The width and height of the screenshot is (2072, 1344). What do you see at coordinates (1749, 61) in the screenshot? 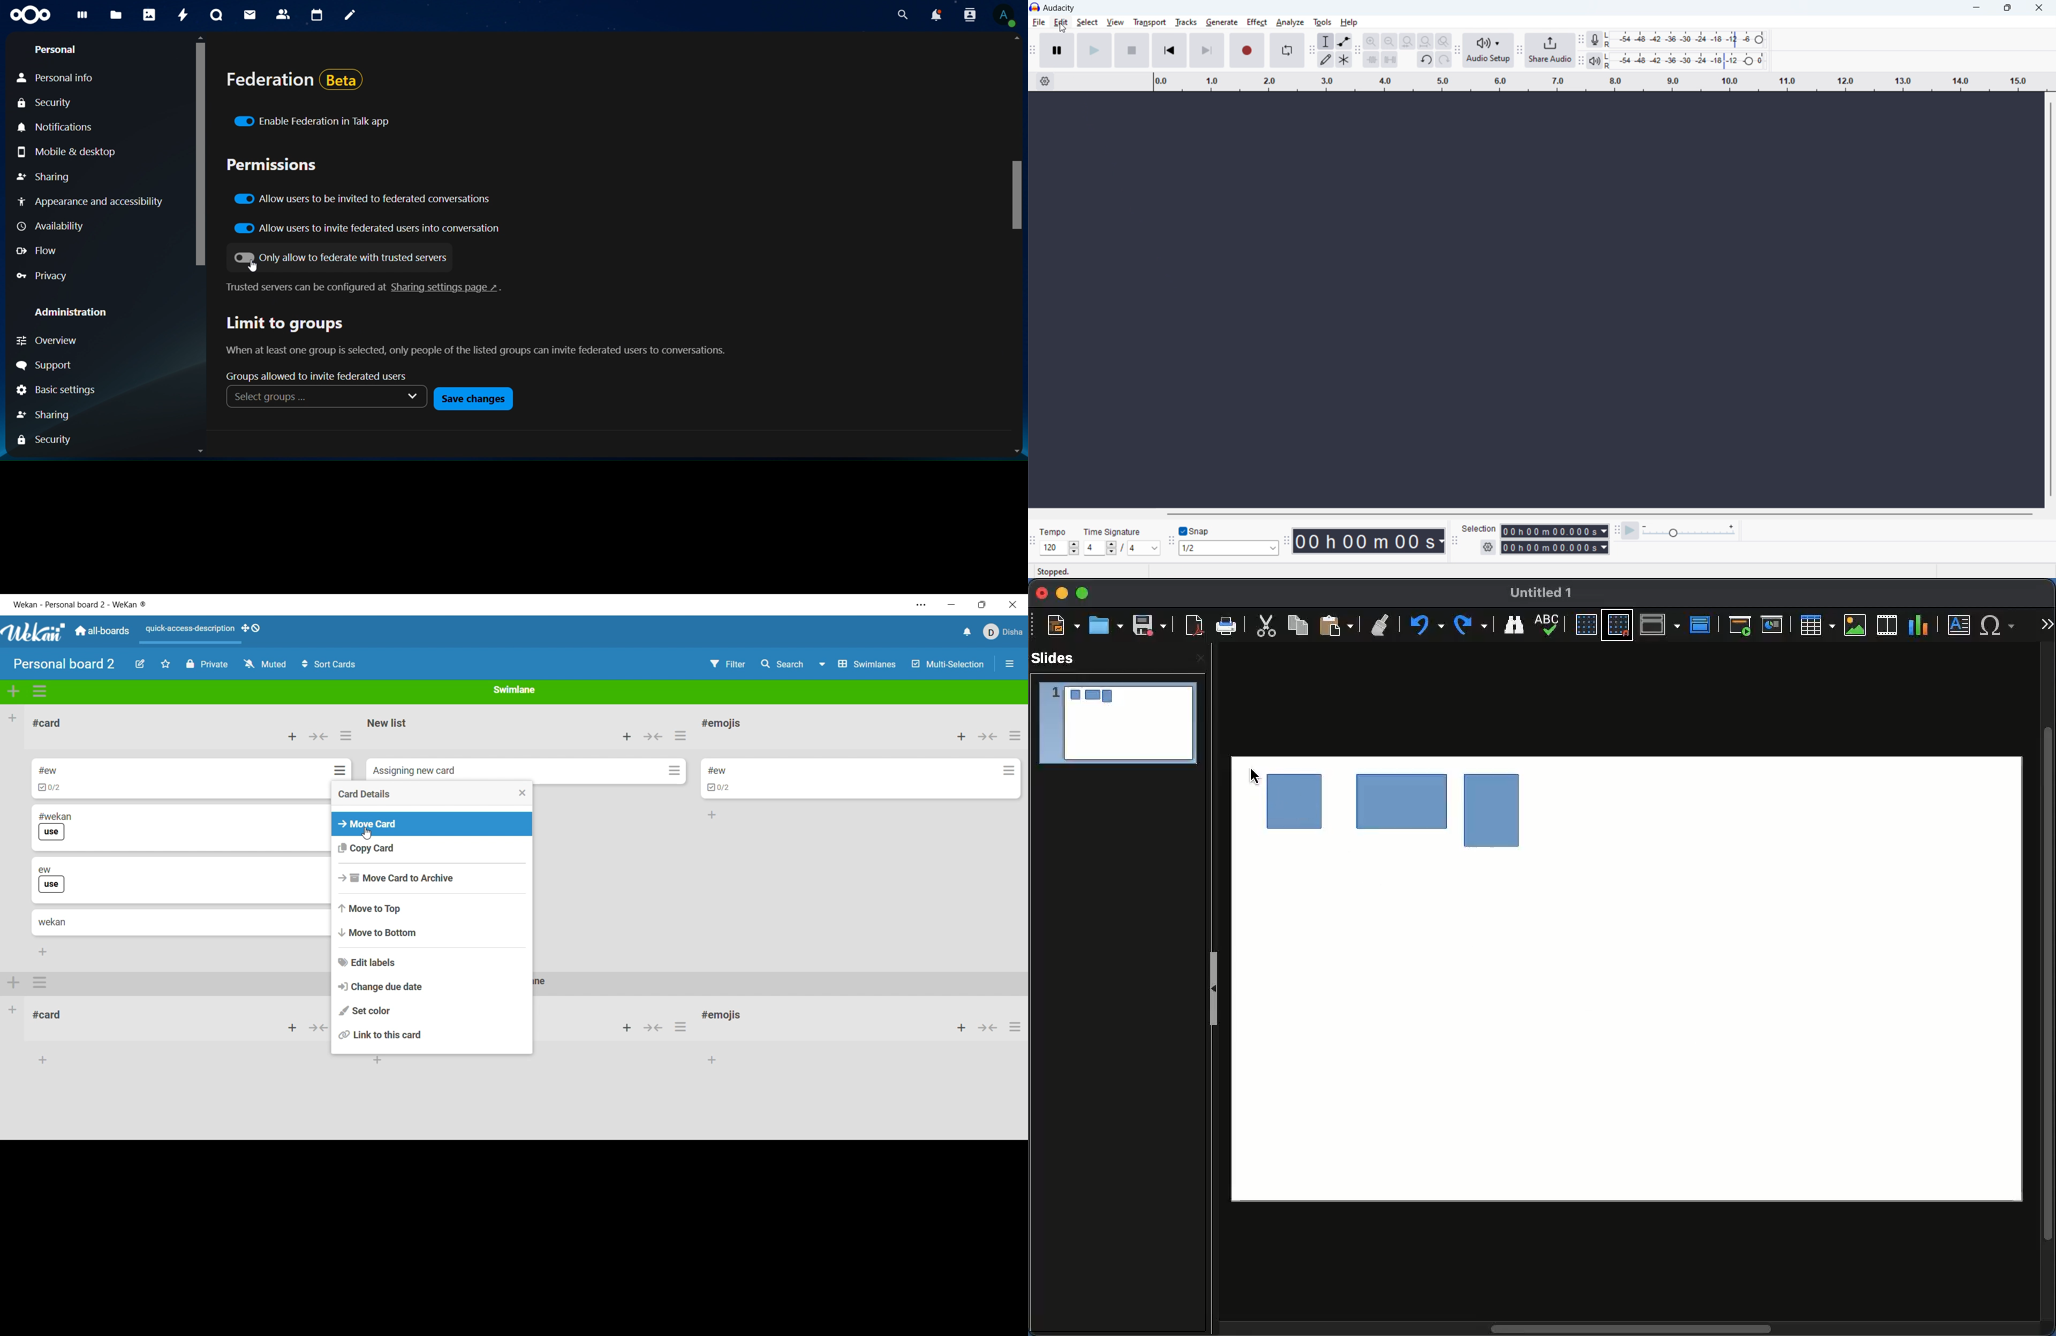
I see `Header to change playback level` at bounding box center [1749, 61].